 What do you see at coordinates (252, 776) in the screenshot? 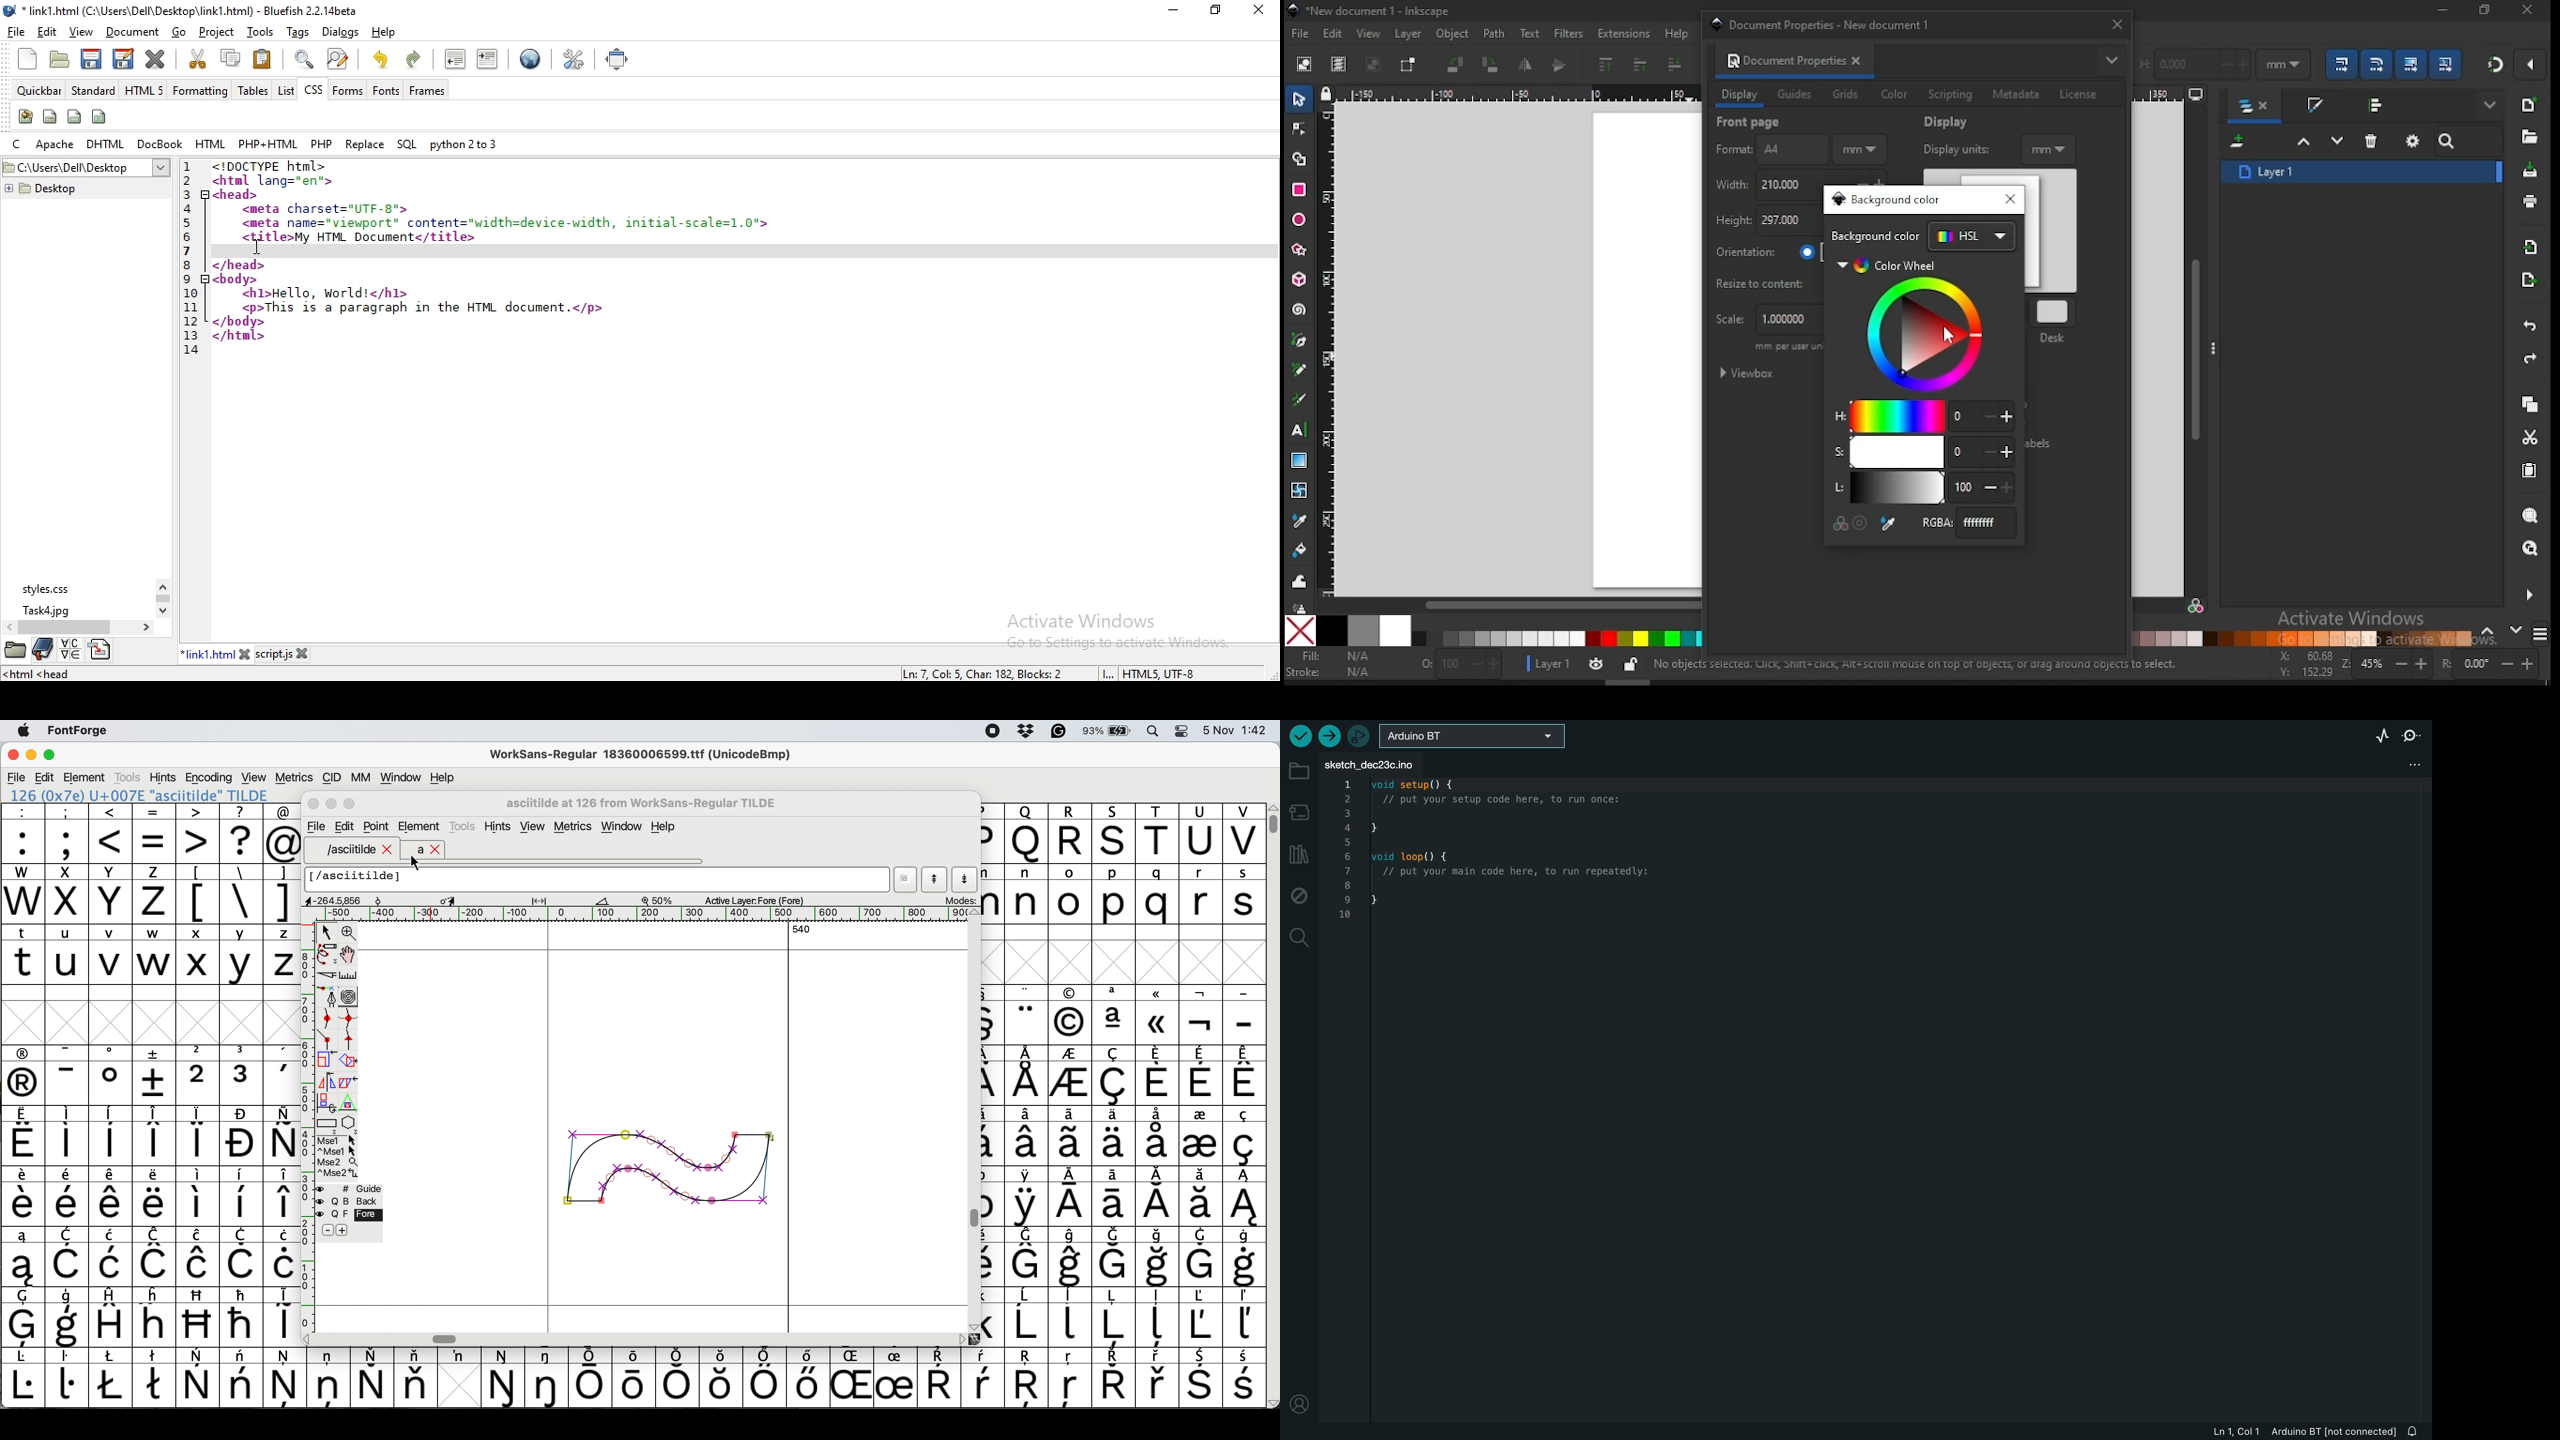
I see `view` at bounding box center [252, 776].